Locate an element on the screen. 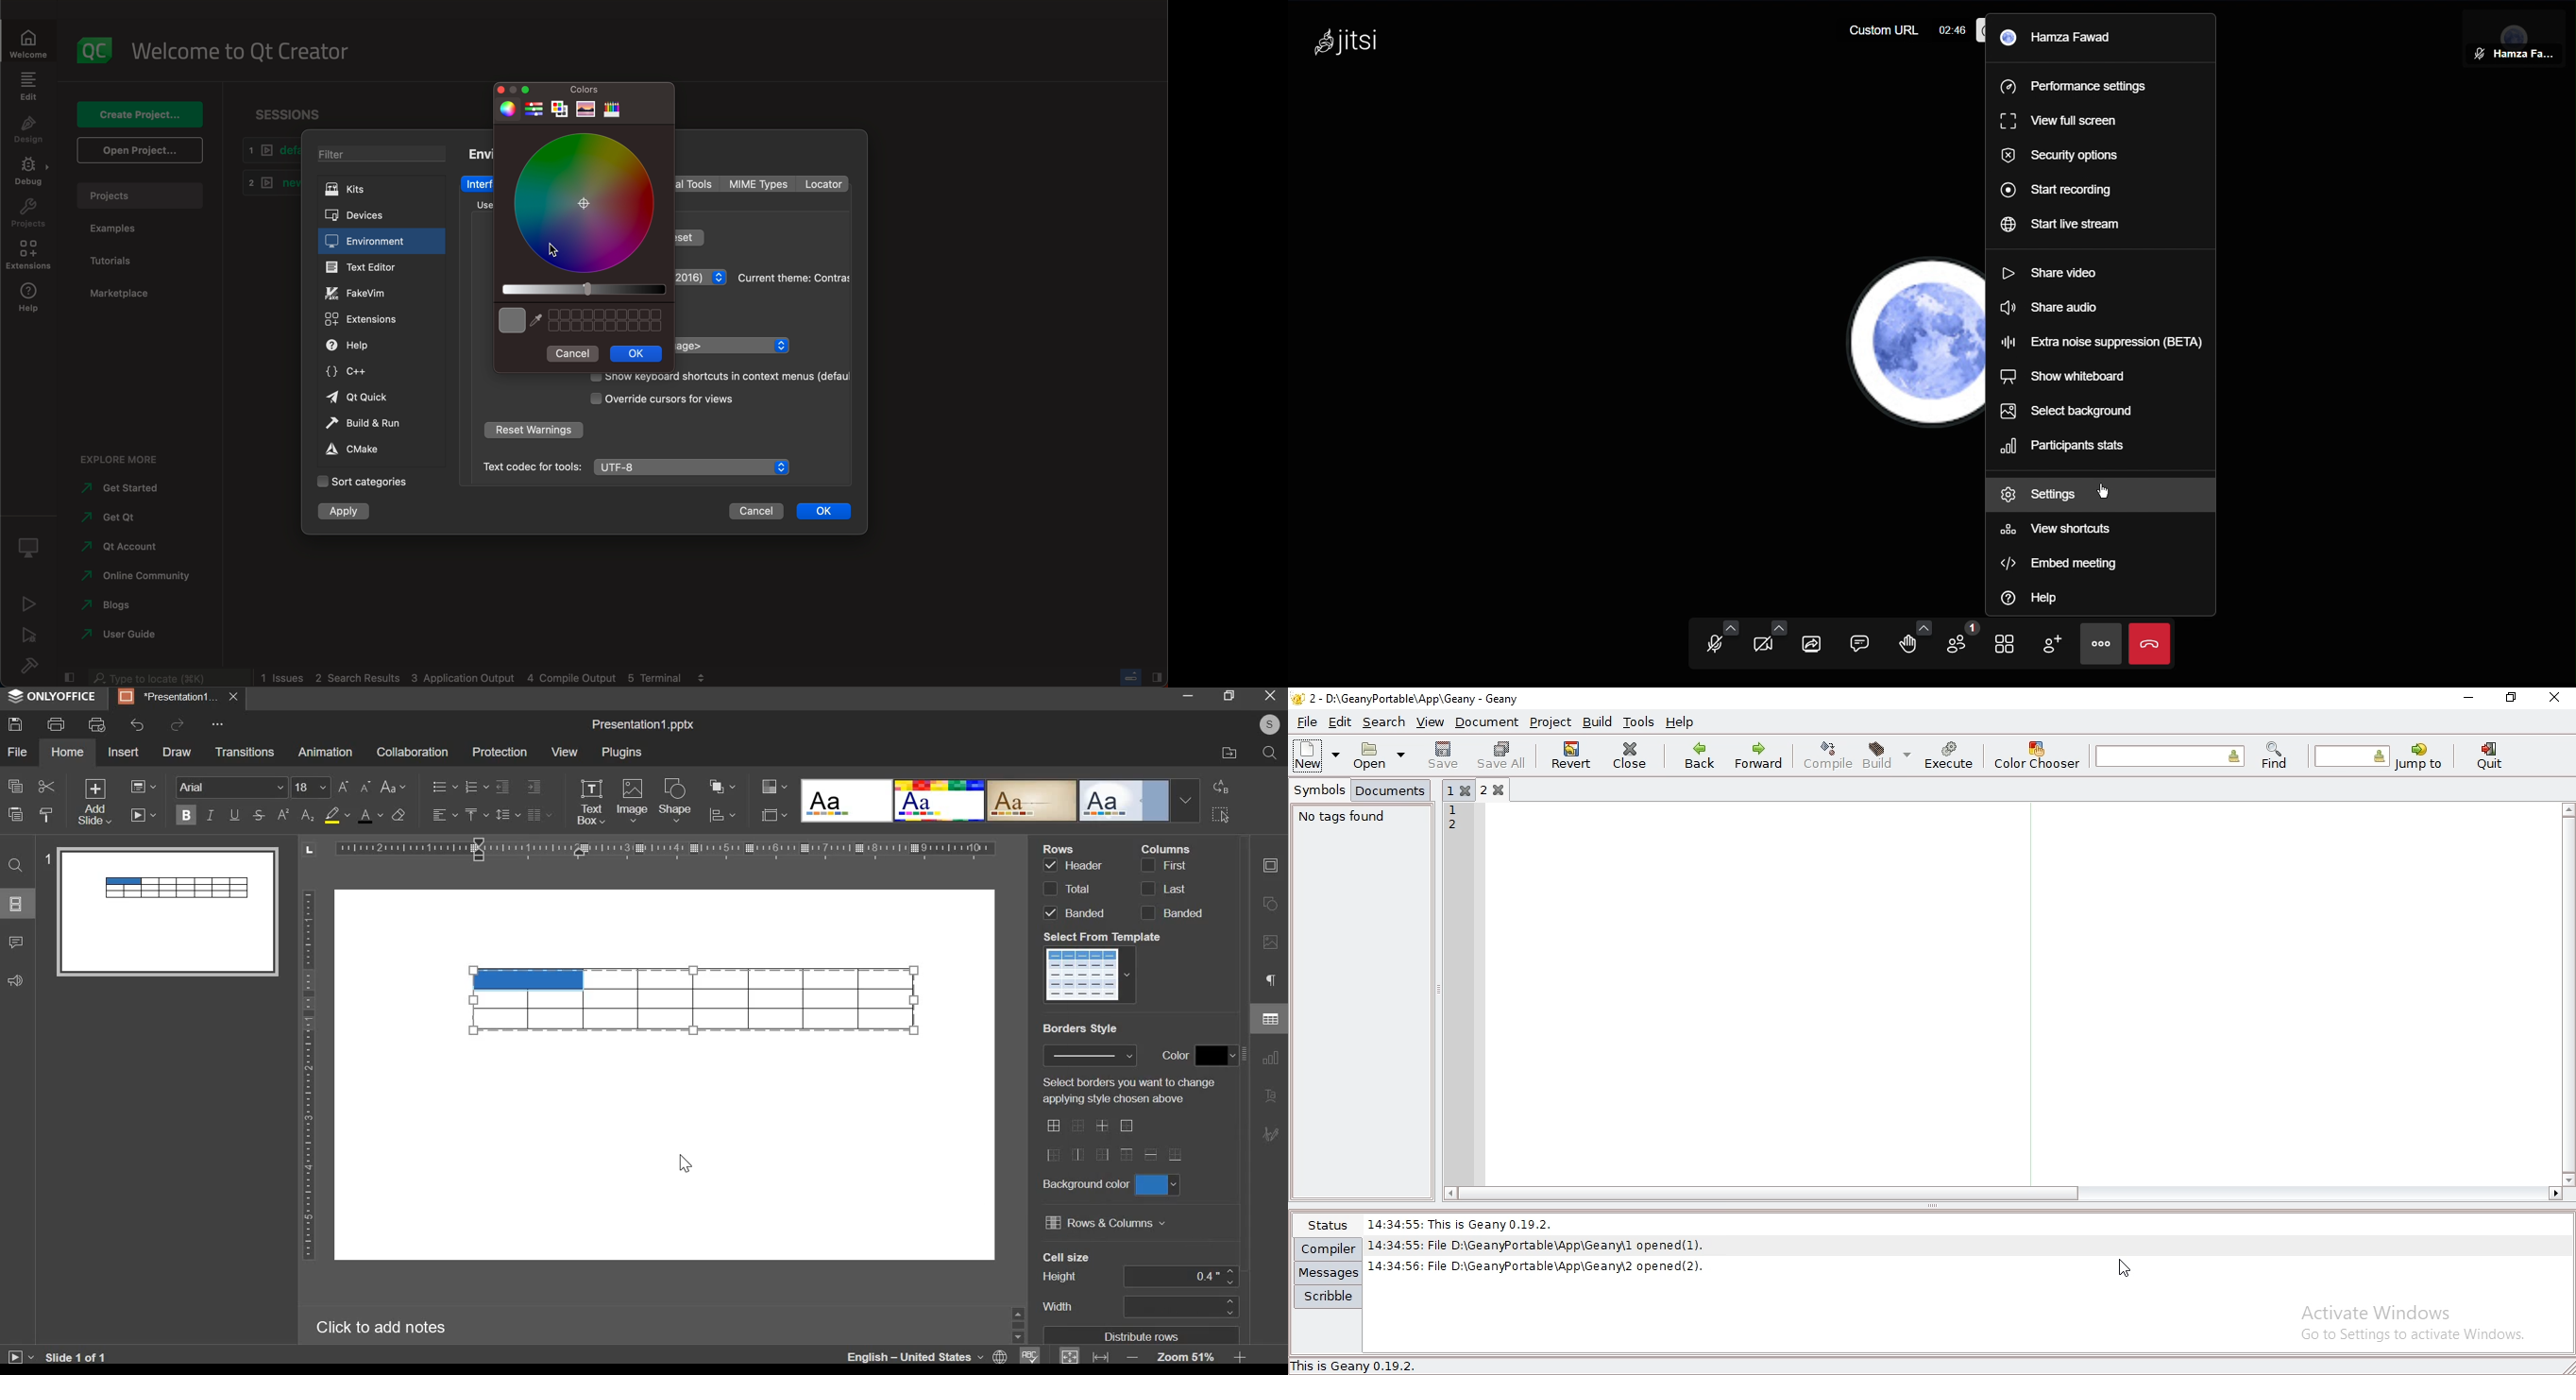 This screenshot has height=1400, width=2576. animation is located at coordinates (324, 752).